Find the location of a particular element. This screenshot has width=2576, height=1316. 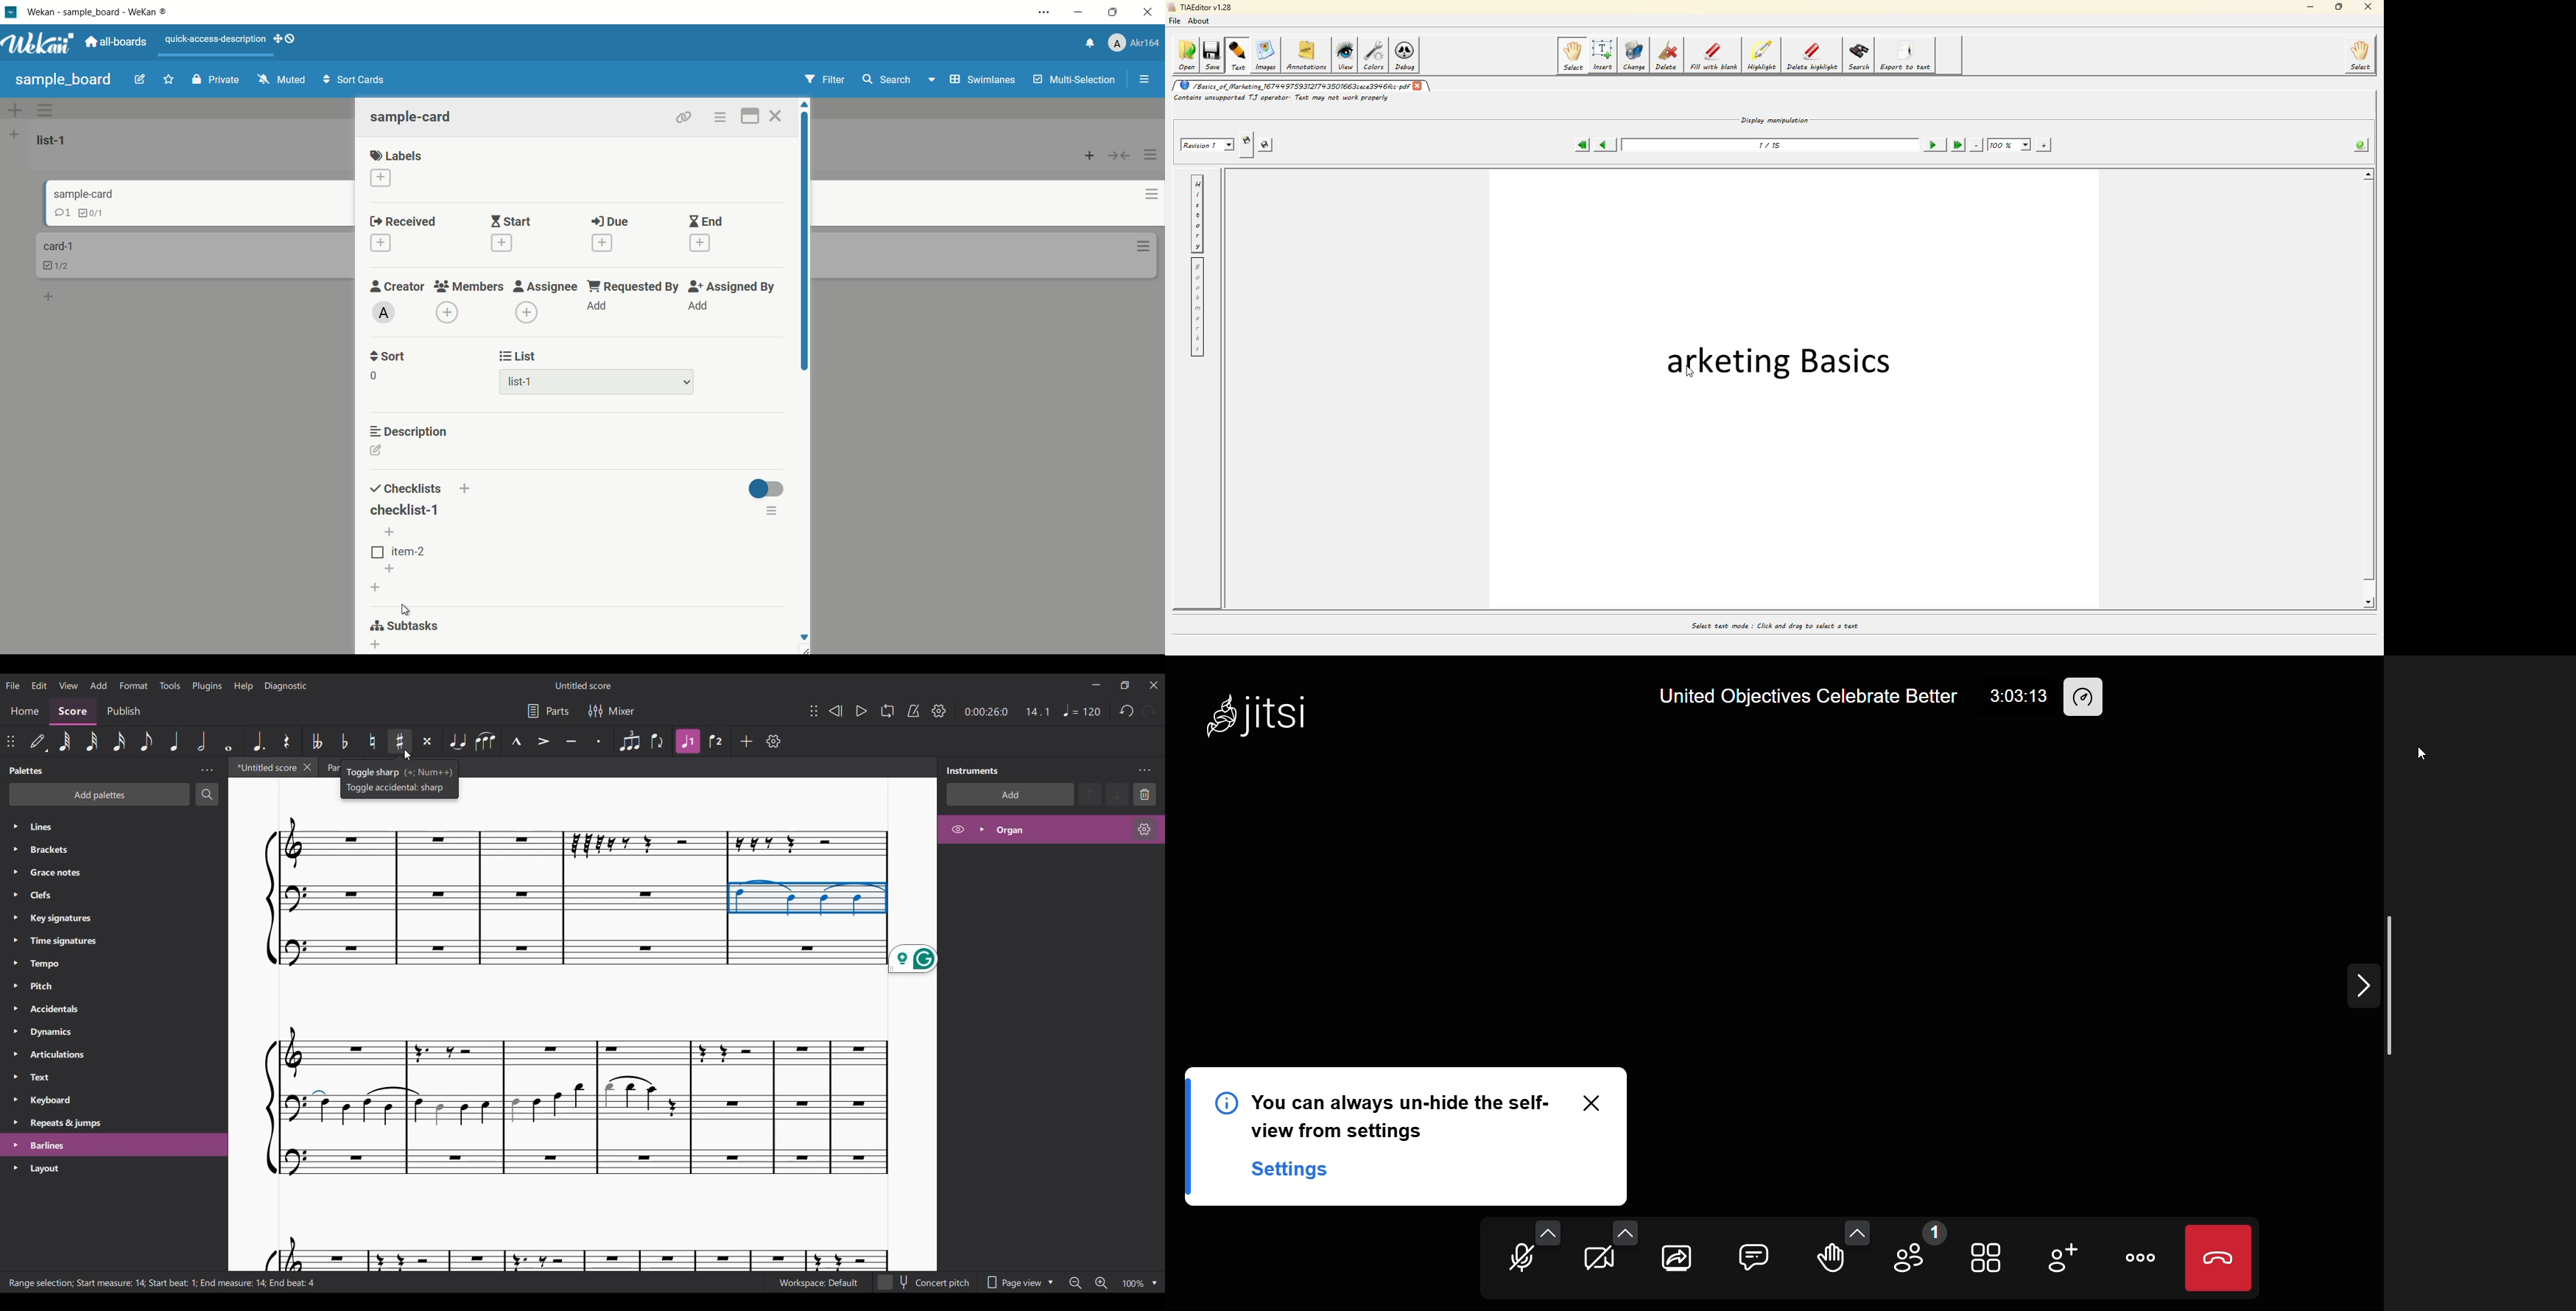

Jitsi is located at coordinates (1264, 717).